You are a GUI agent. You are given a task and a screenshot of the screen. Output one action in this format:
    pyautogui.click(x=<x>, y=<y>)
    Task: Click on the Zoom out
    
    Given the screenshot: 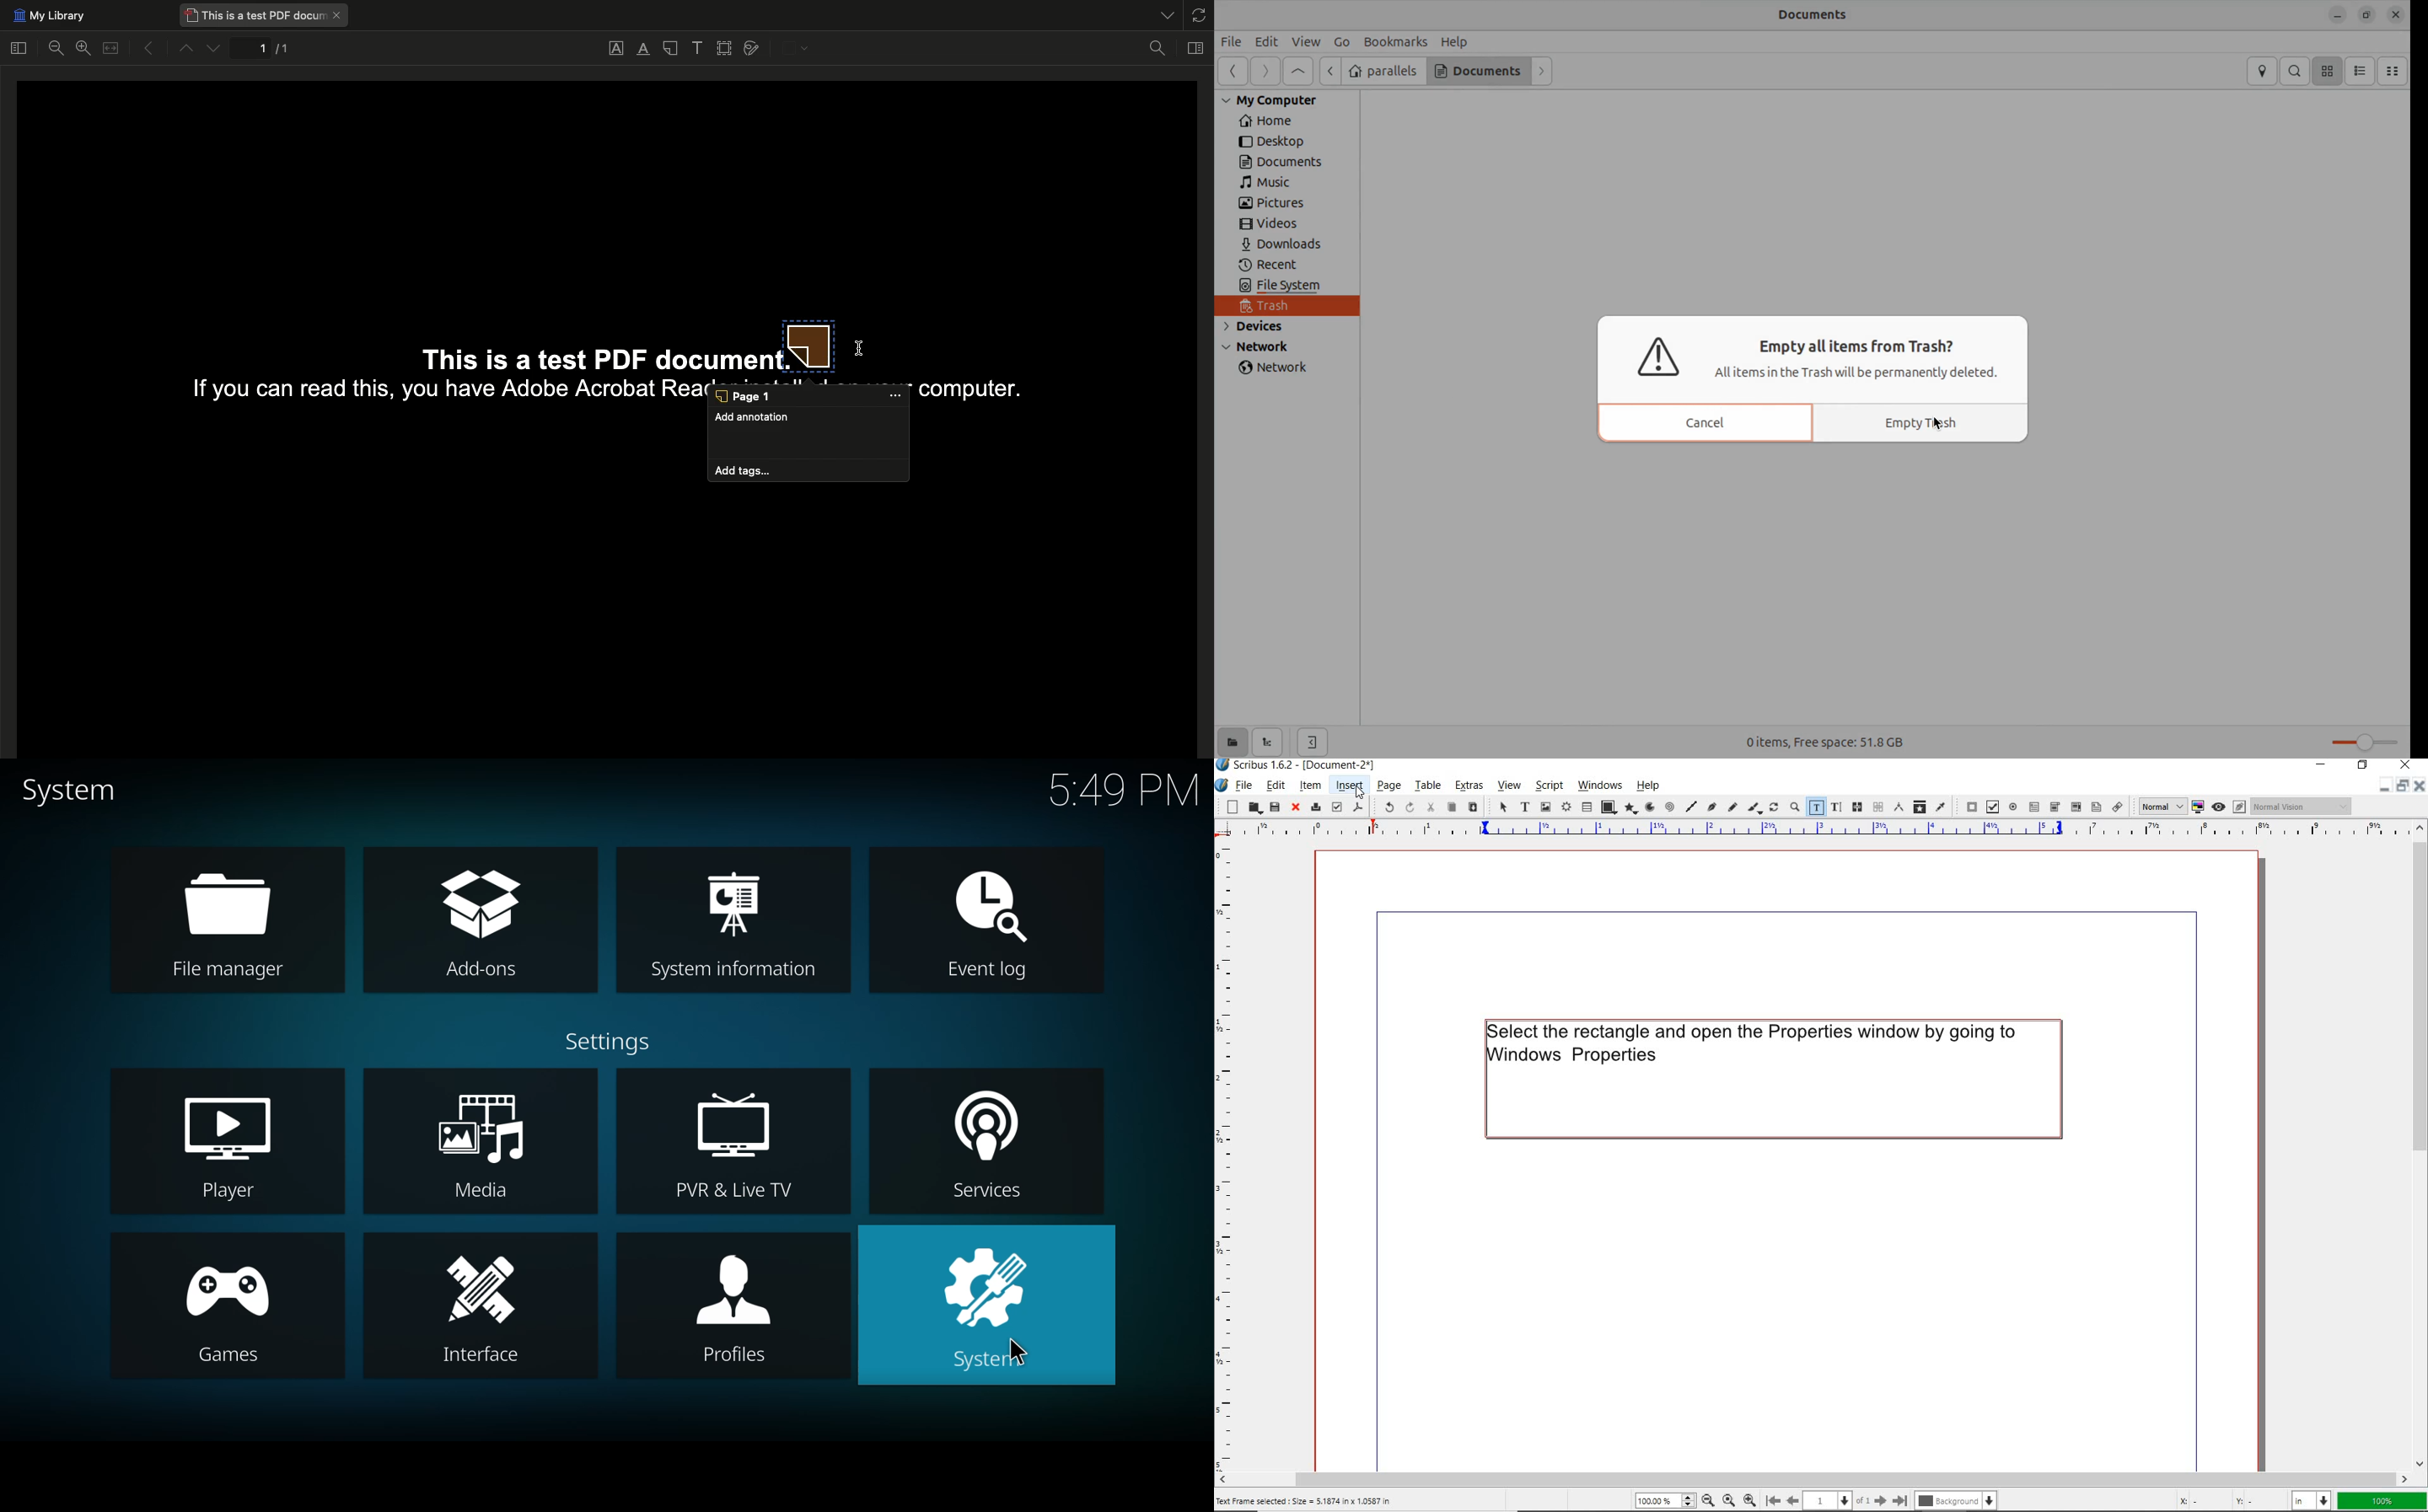 What is the action you would take?
    pyautogui.click(x=59, y=51)
    